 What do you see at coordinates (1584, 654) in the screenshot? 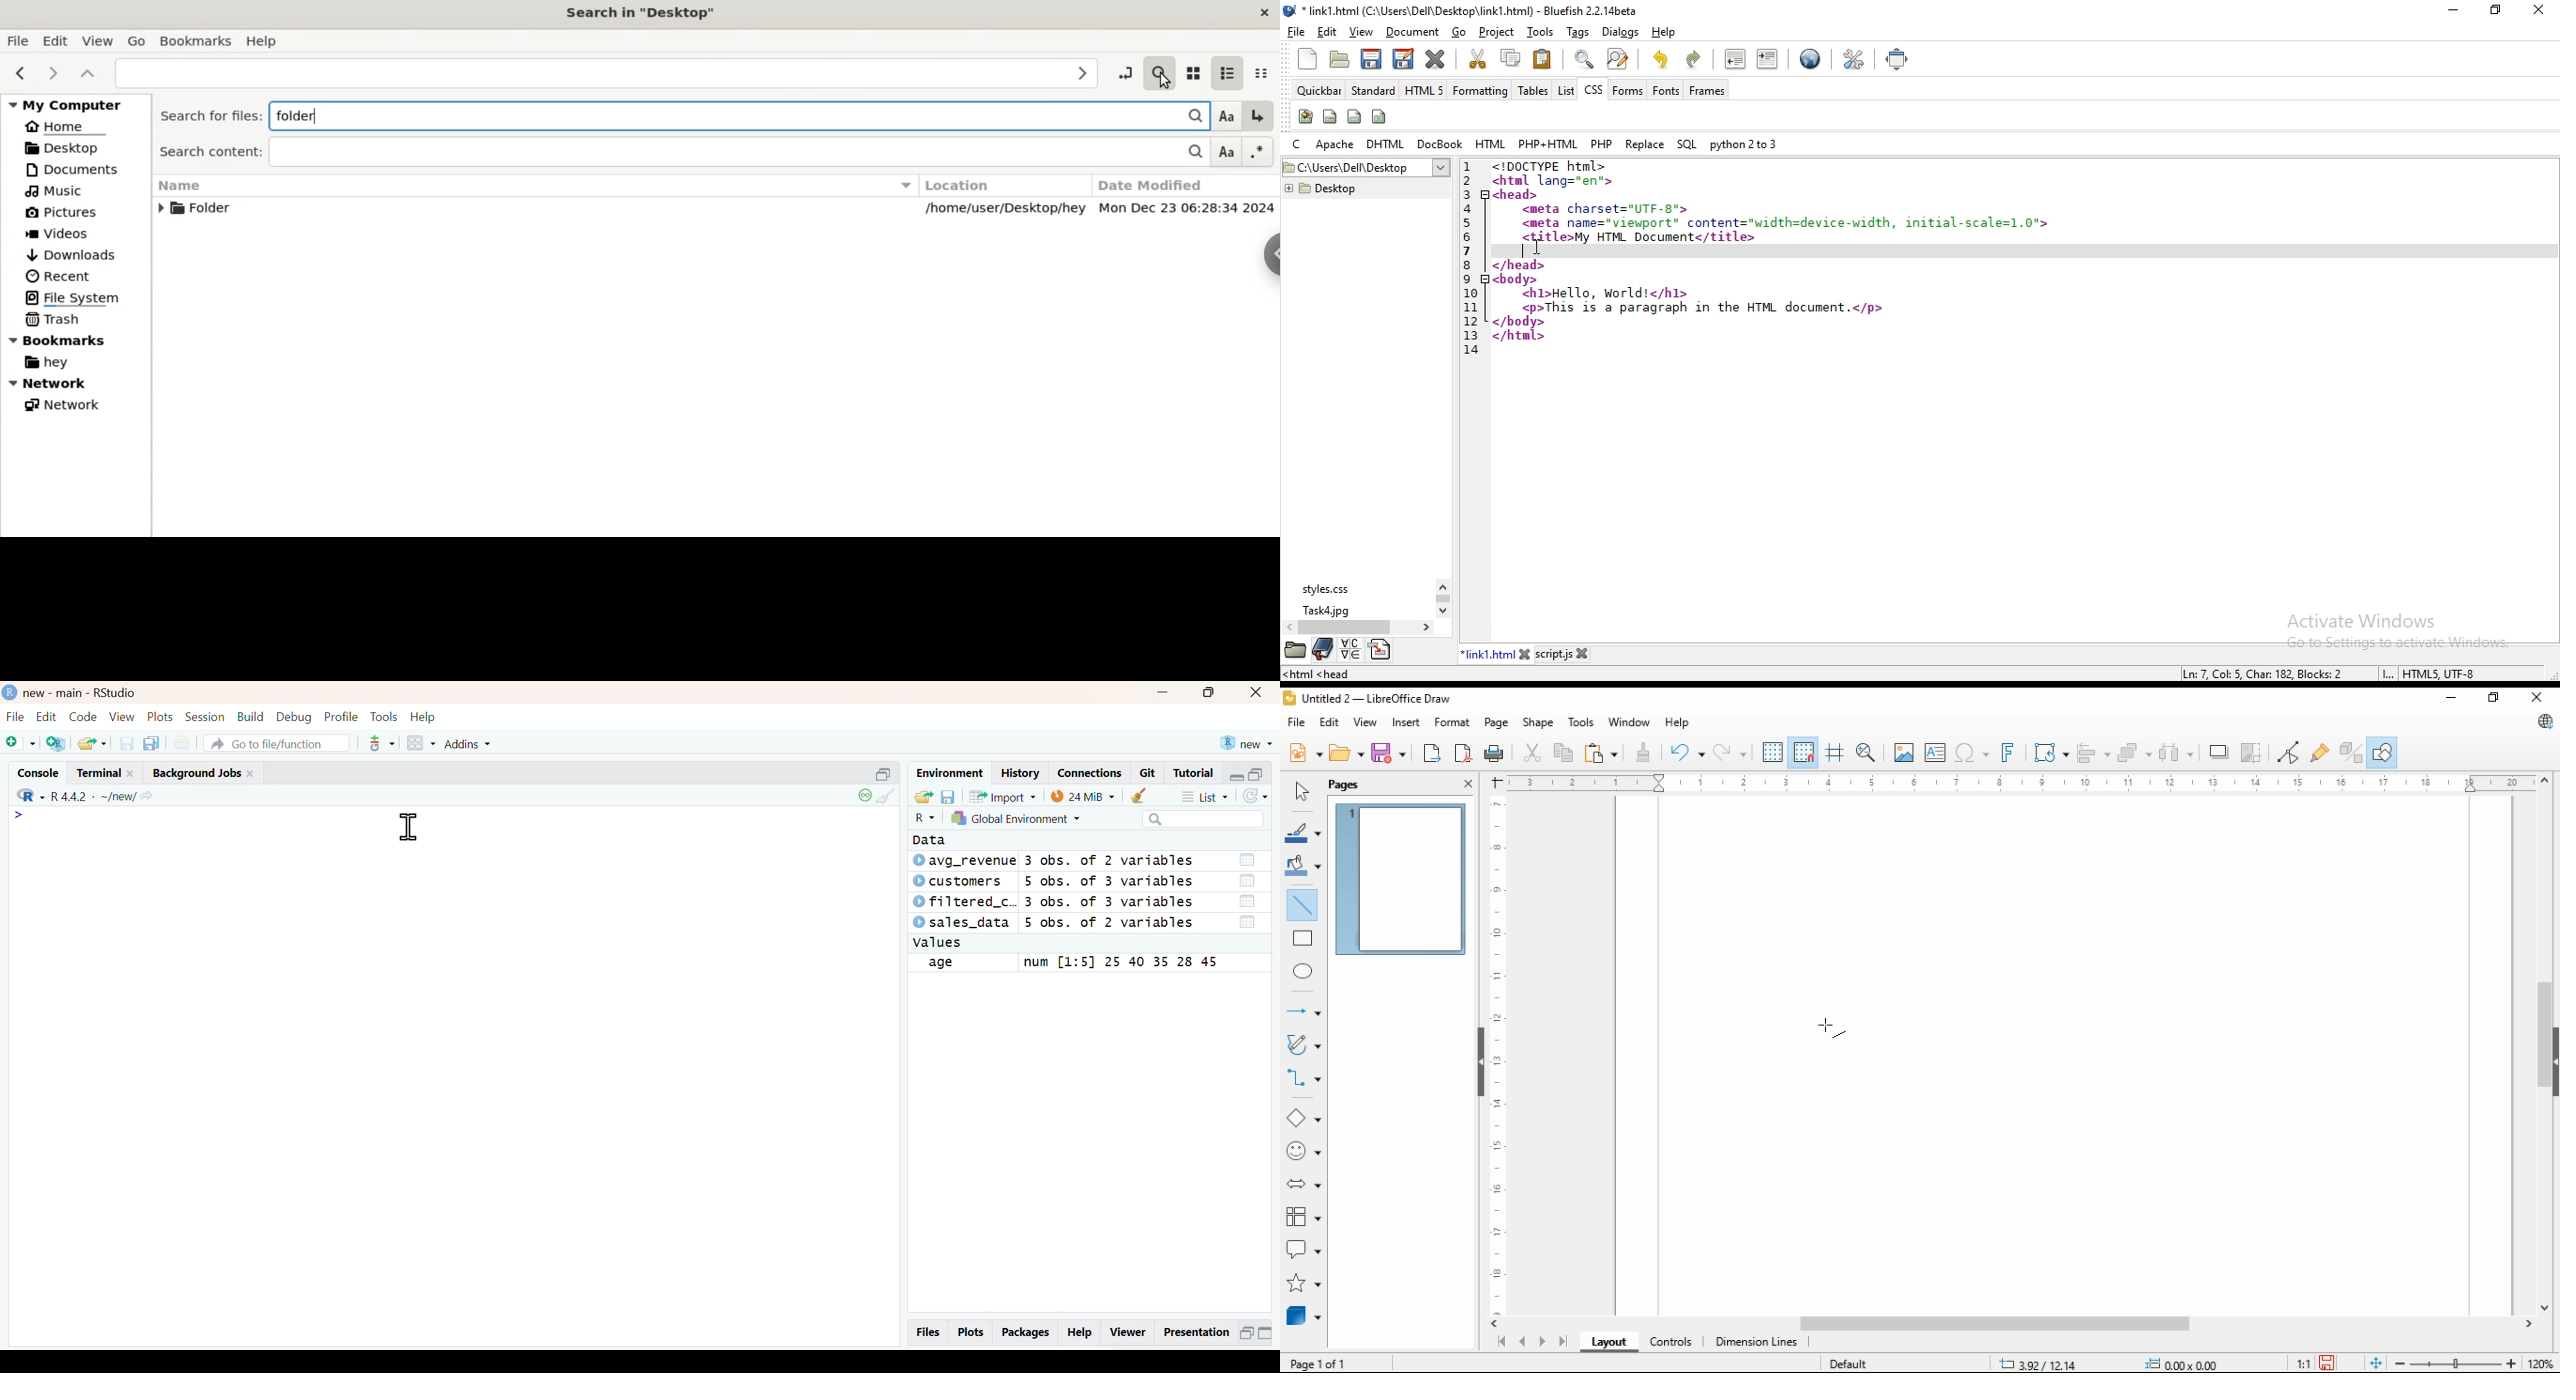
I see `close` at bounding box center [1584, 654].